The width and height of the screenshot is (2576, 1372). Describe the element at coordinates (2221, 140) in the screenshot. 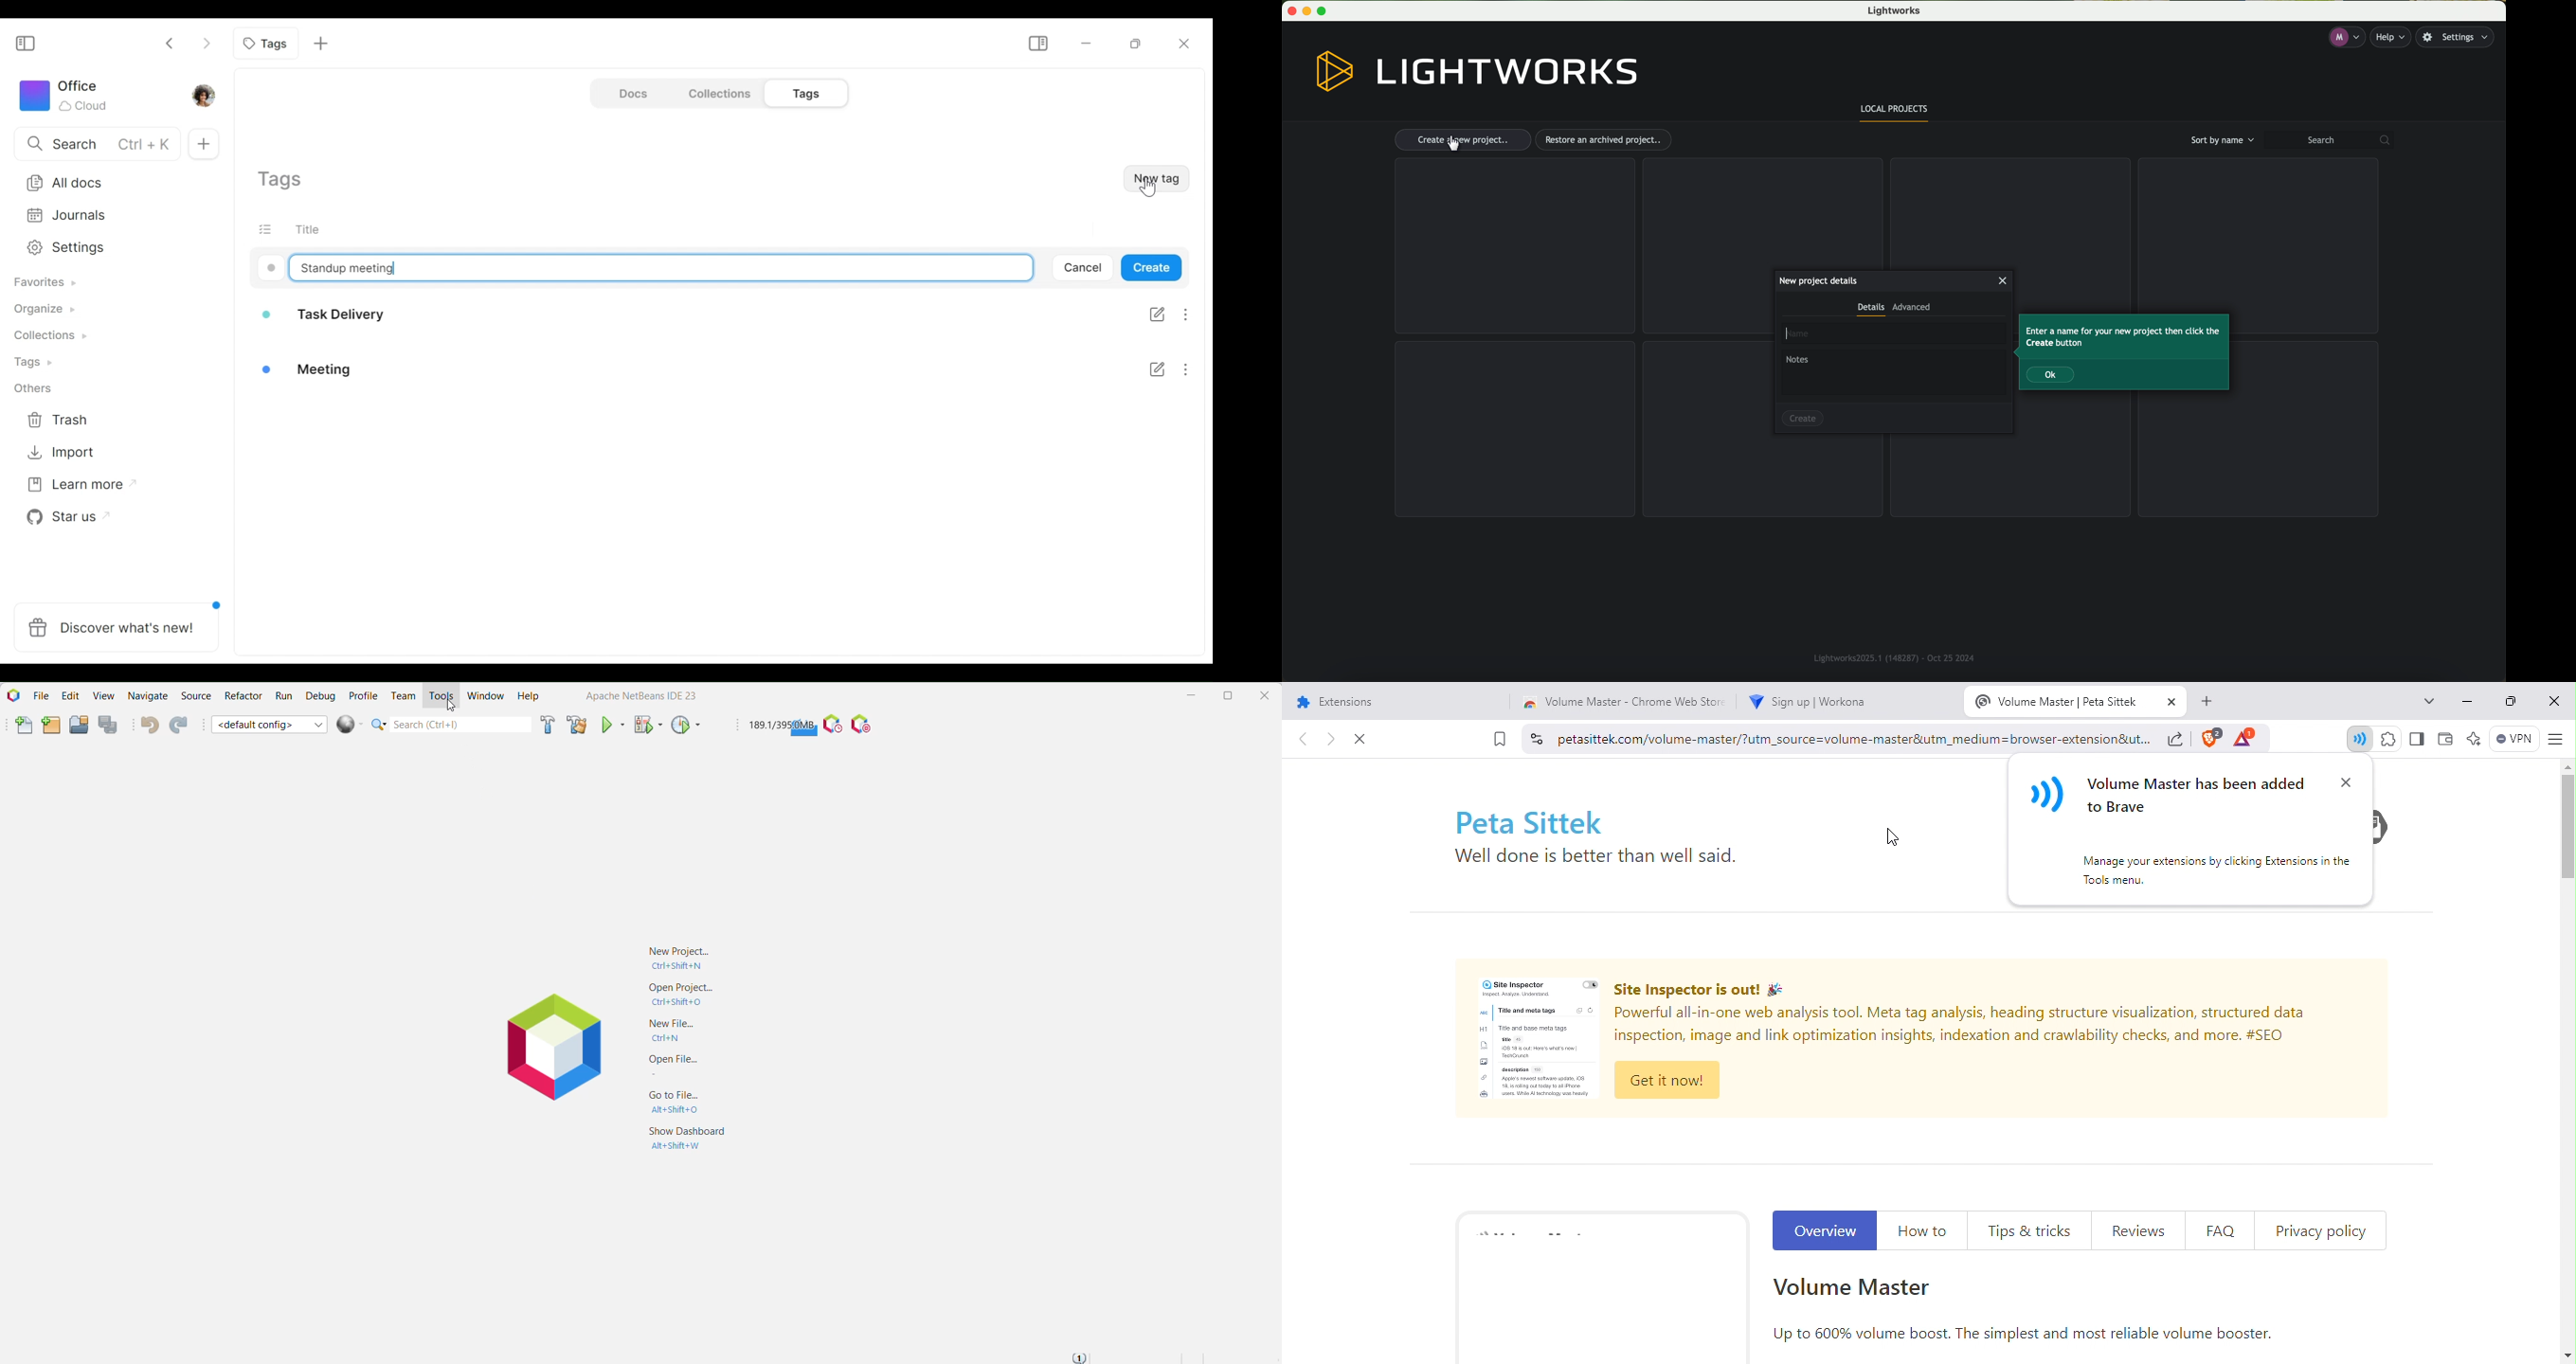

I see `sort by name` at that location.